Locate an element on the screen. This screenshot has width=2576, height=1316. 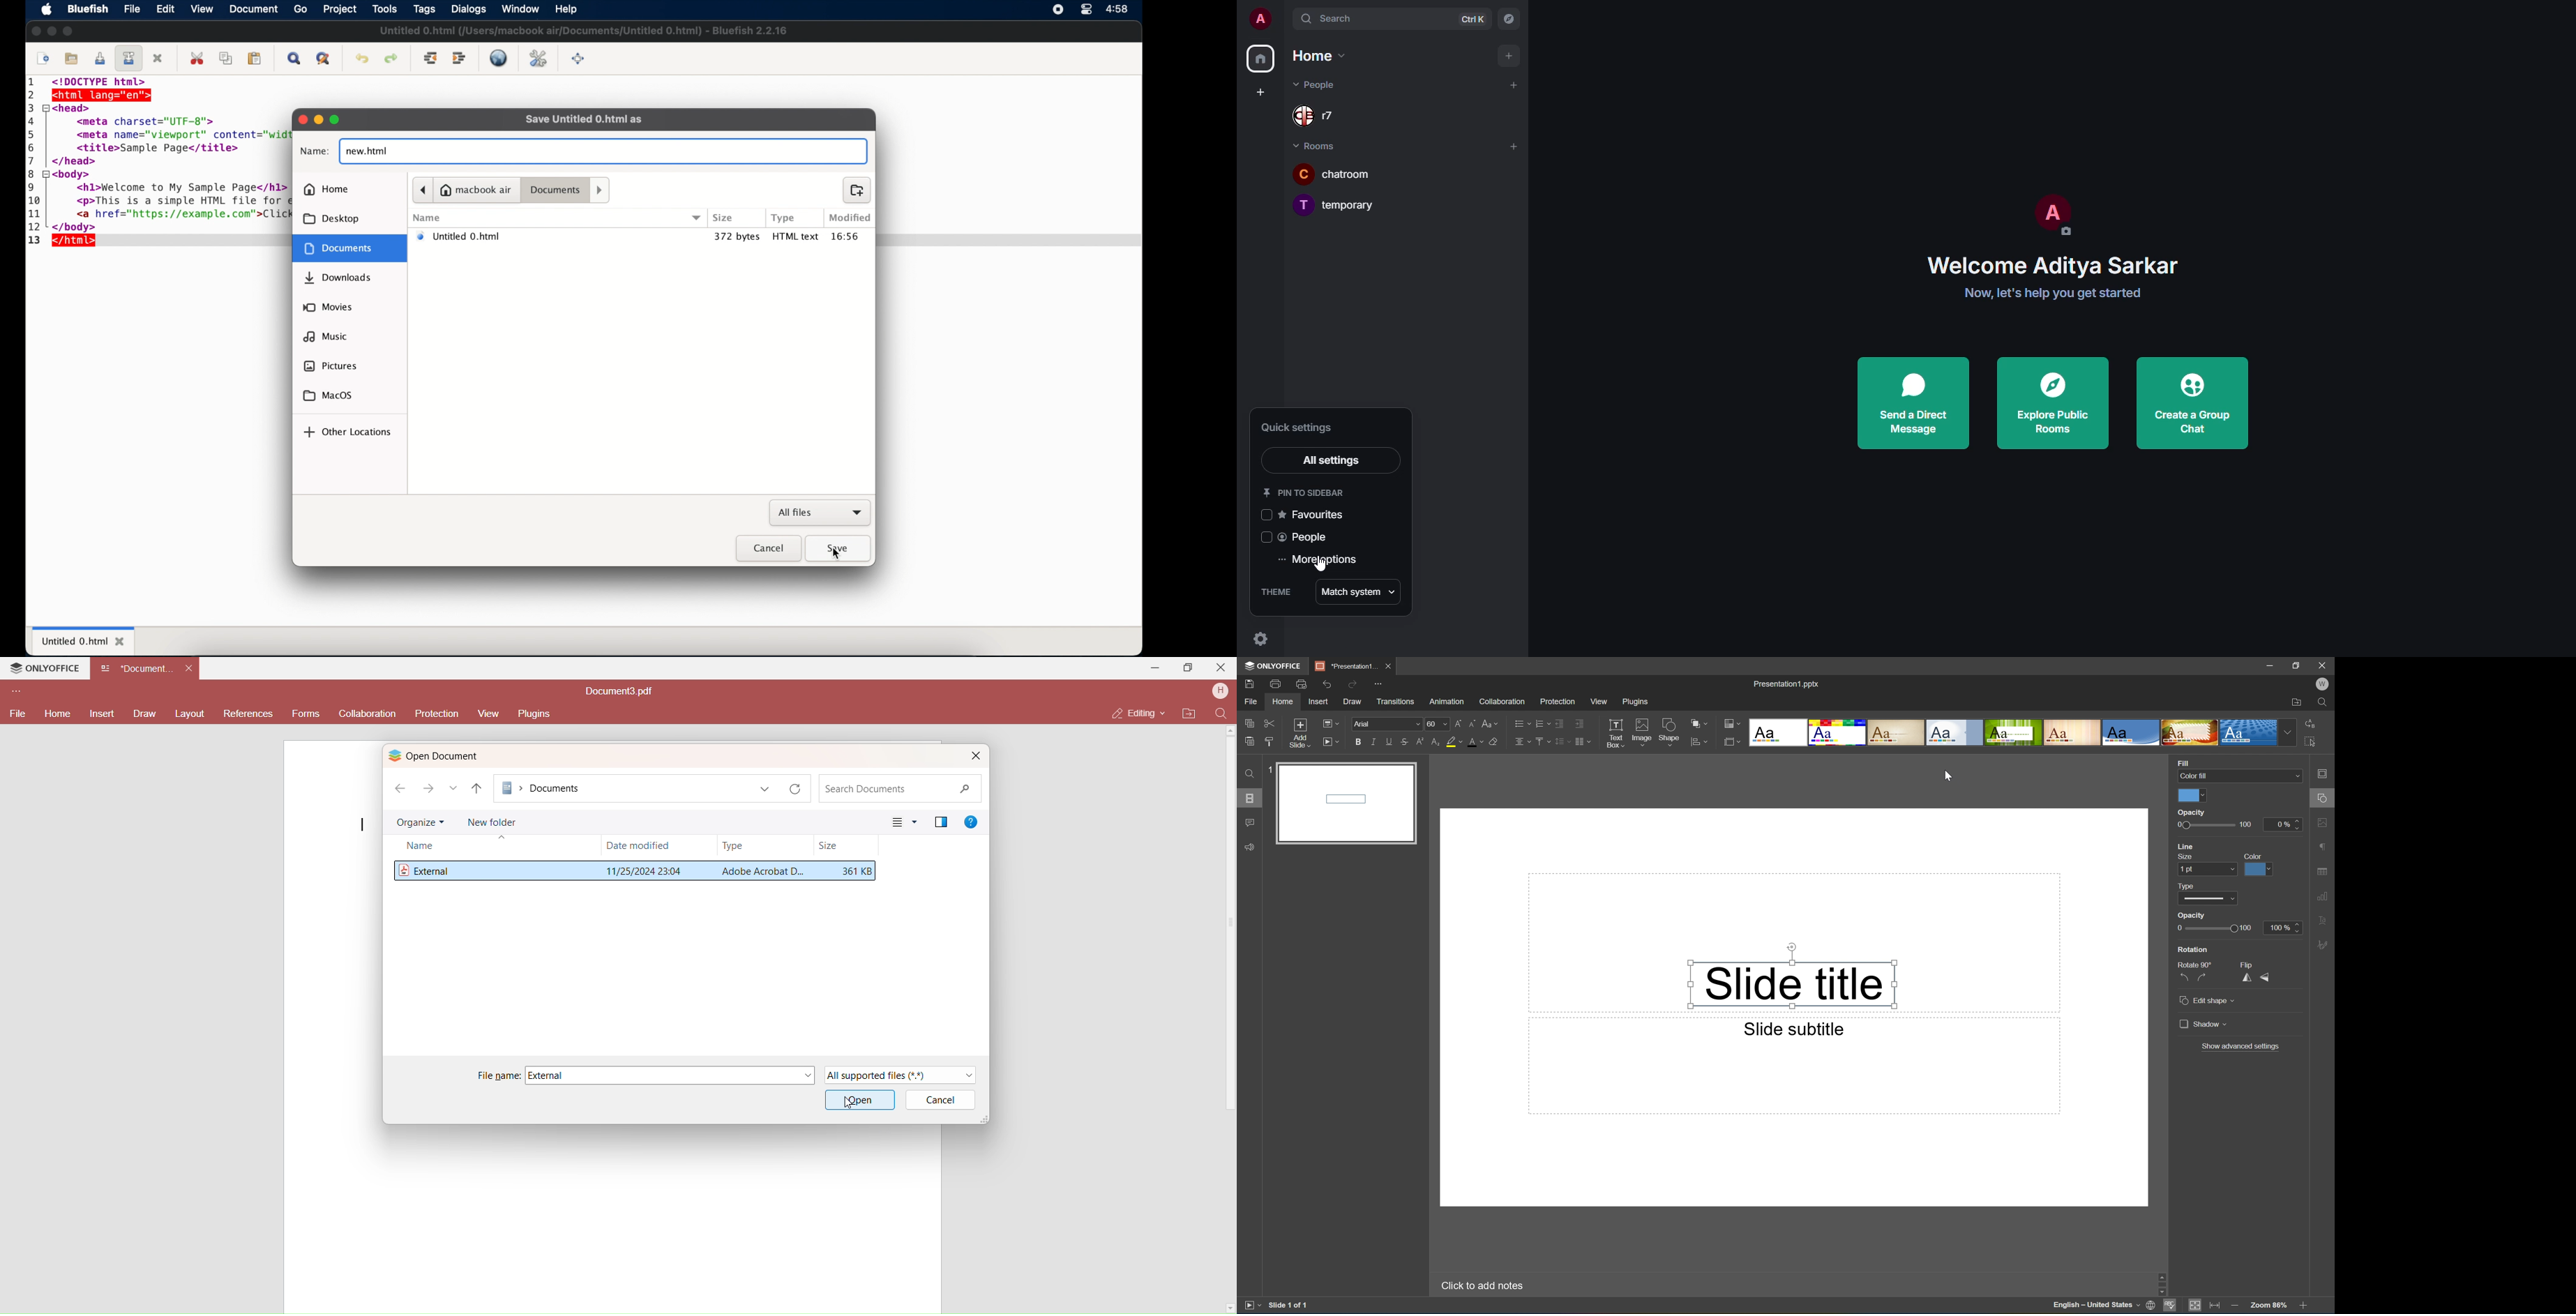
cancel is located at coordinates (768, 549).